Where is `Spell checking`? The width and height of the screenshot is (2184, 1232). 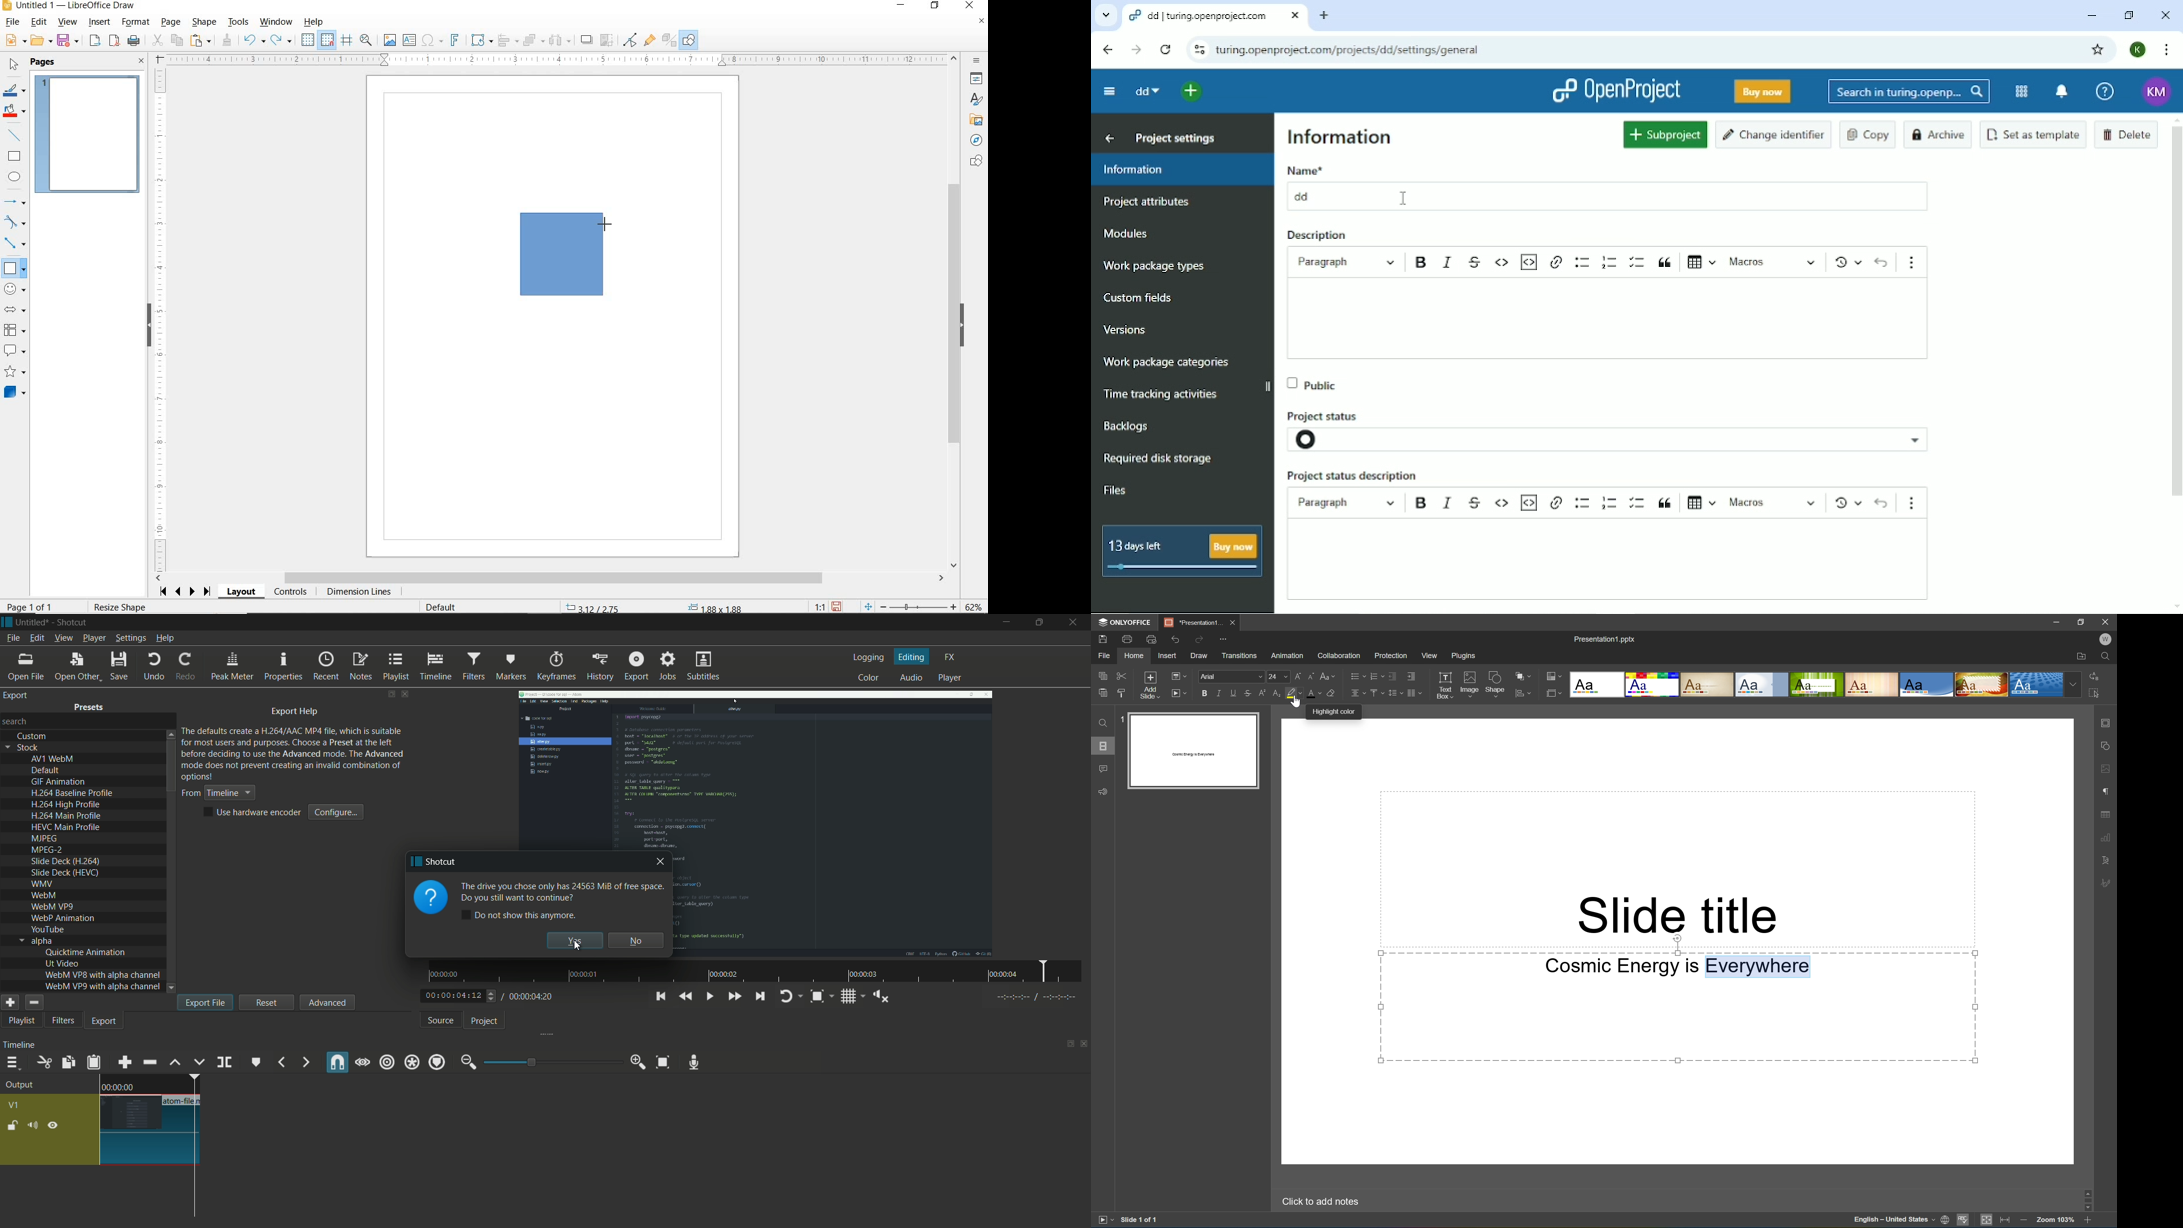
Spell checking is located at coordinates (1964, 1222).